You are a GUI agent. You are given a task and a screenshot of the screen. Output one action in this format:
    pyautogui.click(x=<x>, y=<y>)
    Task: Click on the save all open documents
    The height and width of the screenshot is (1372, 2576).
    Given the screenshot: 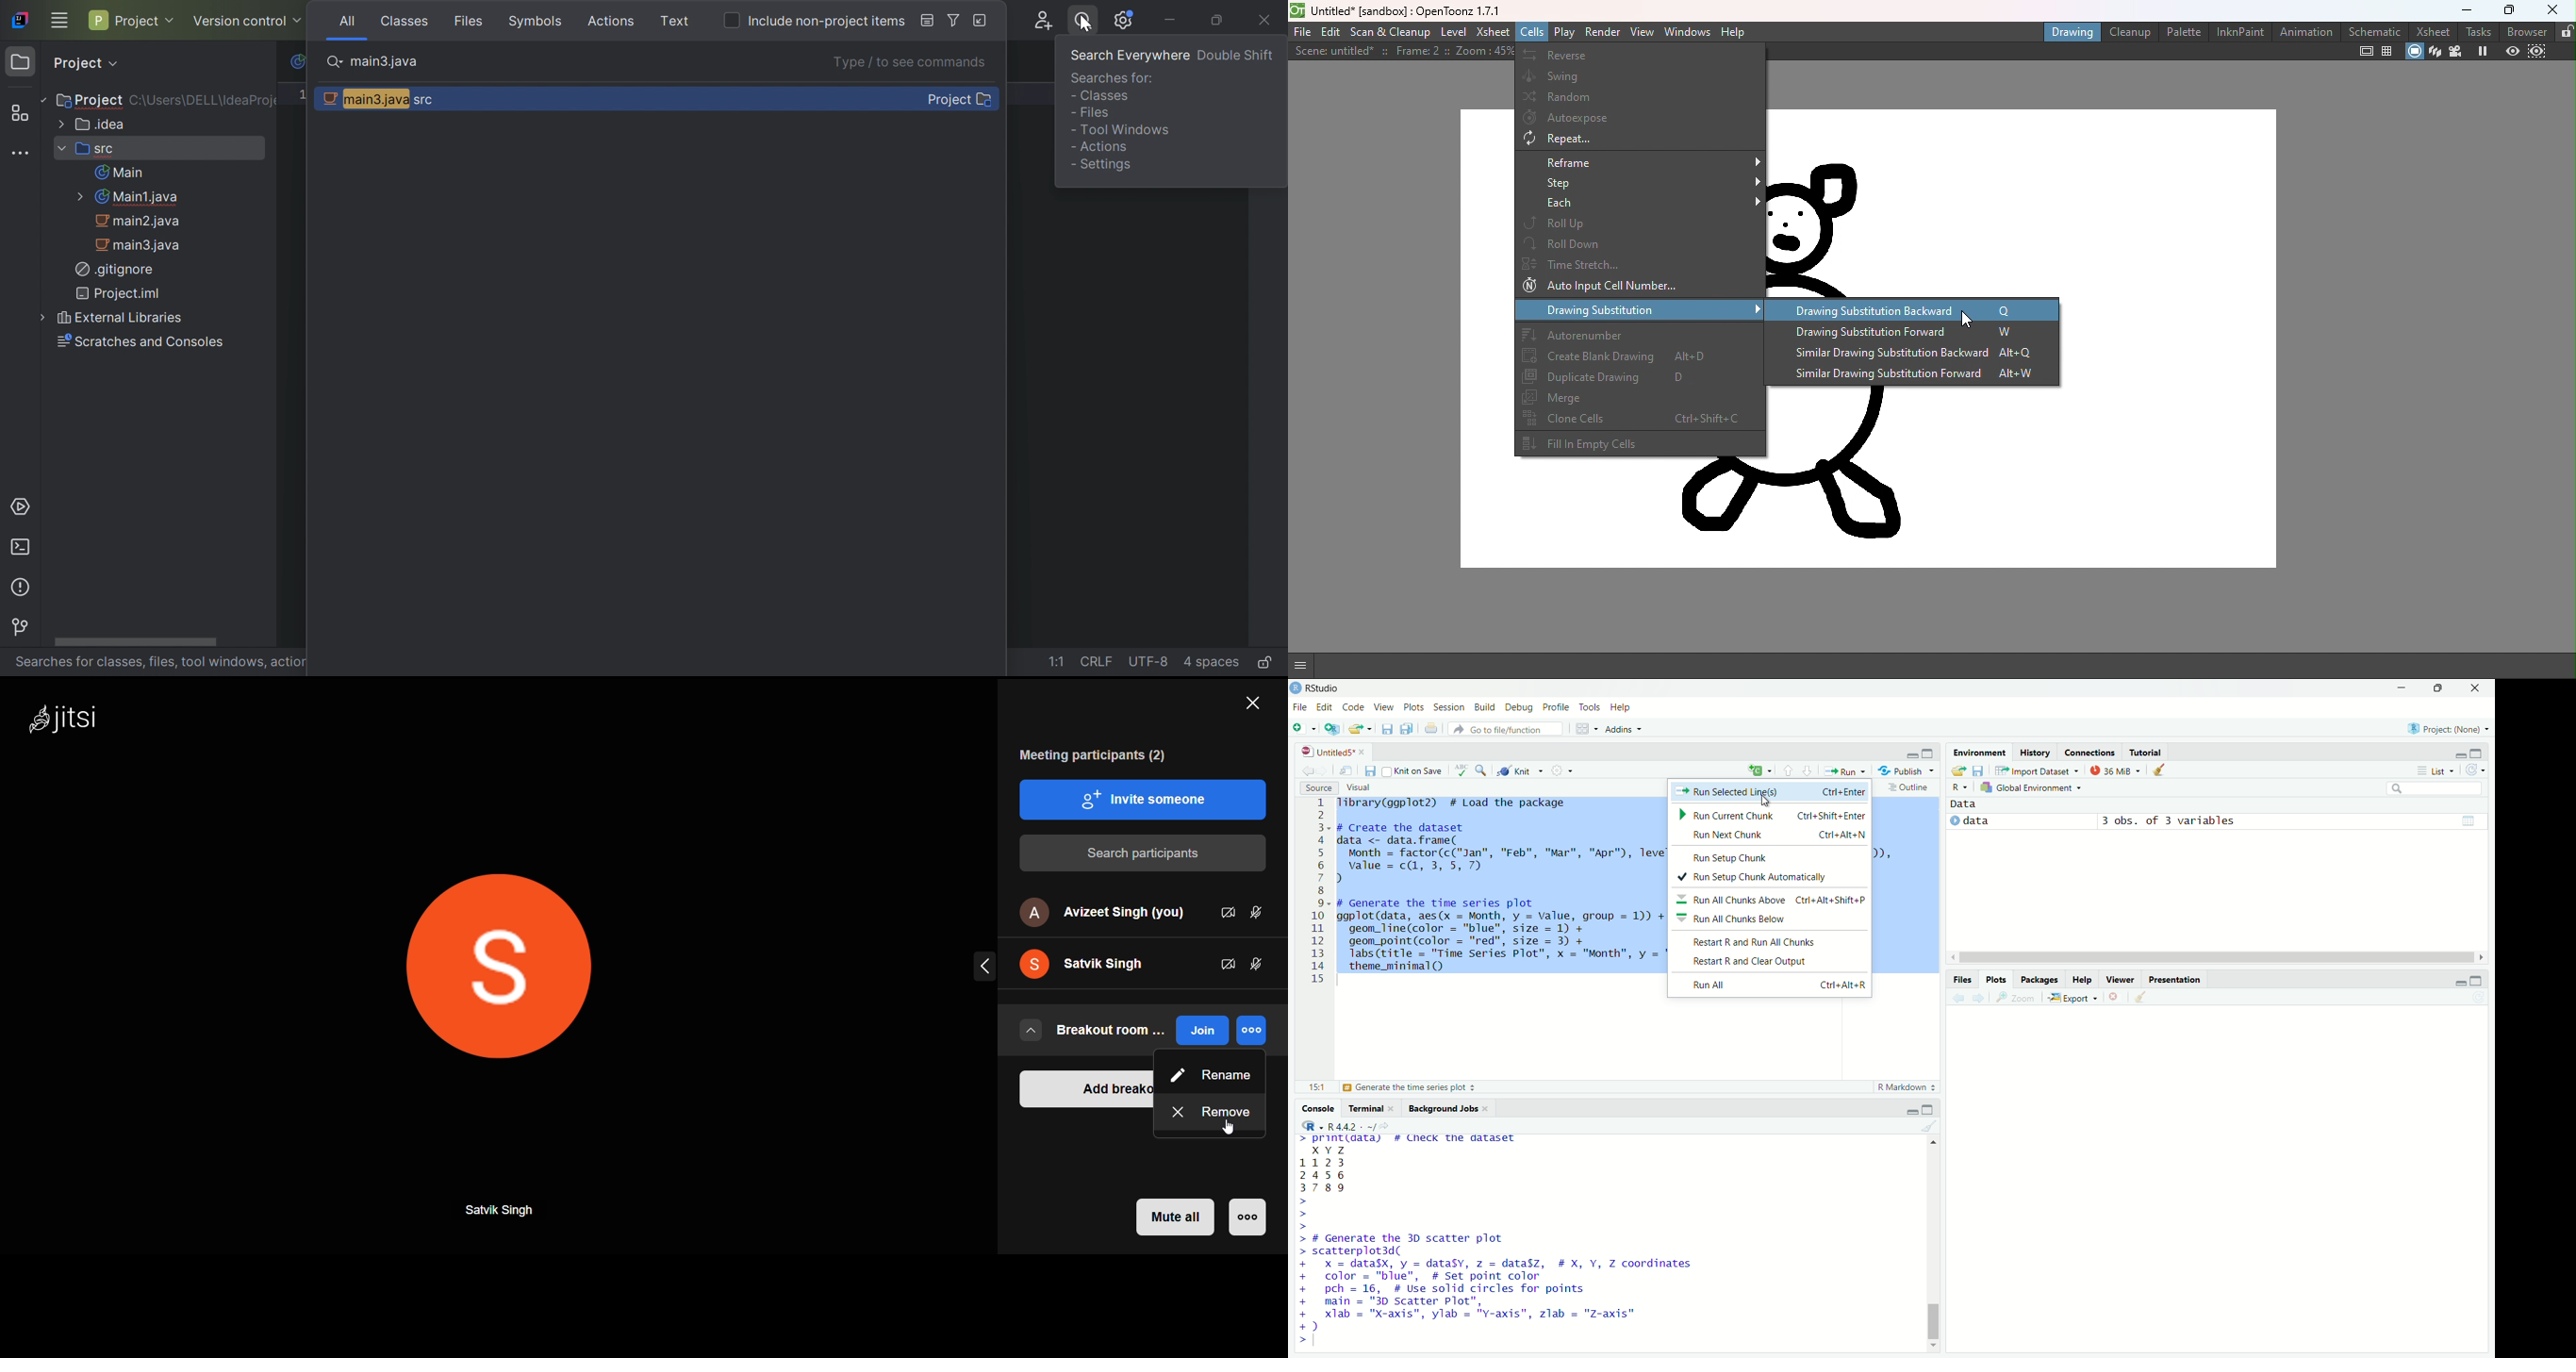 What is the action you would take?
    pyautogui.click(x=1407, y=729)
    